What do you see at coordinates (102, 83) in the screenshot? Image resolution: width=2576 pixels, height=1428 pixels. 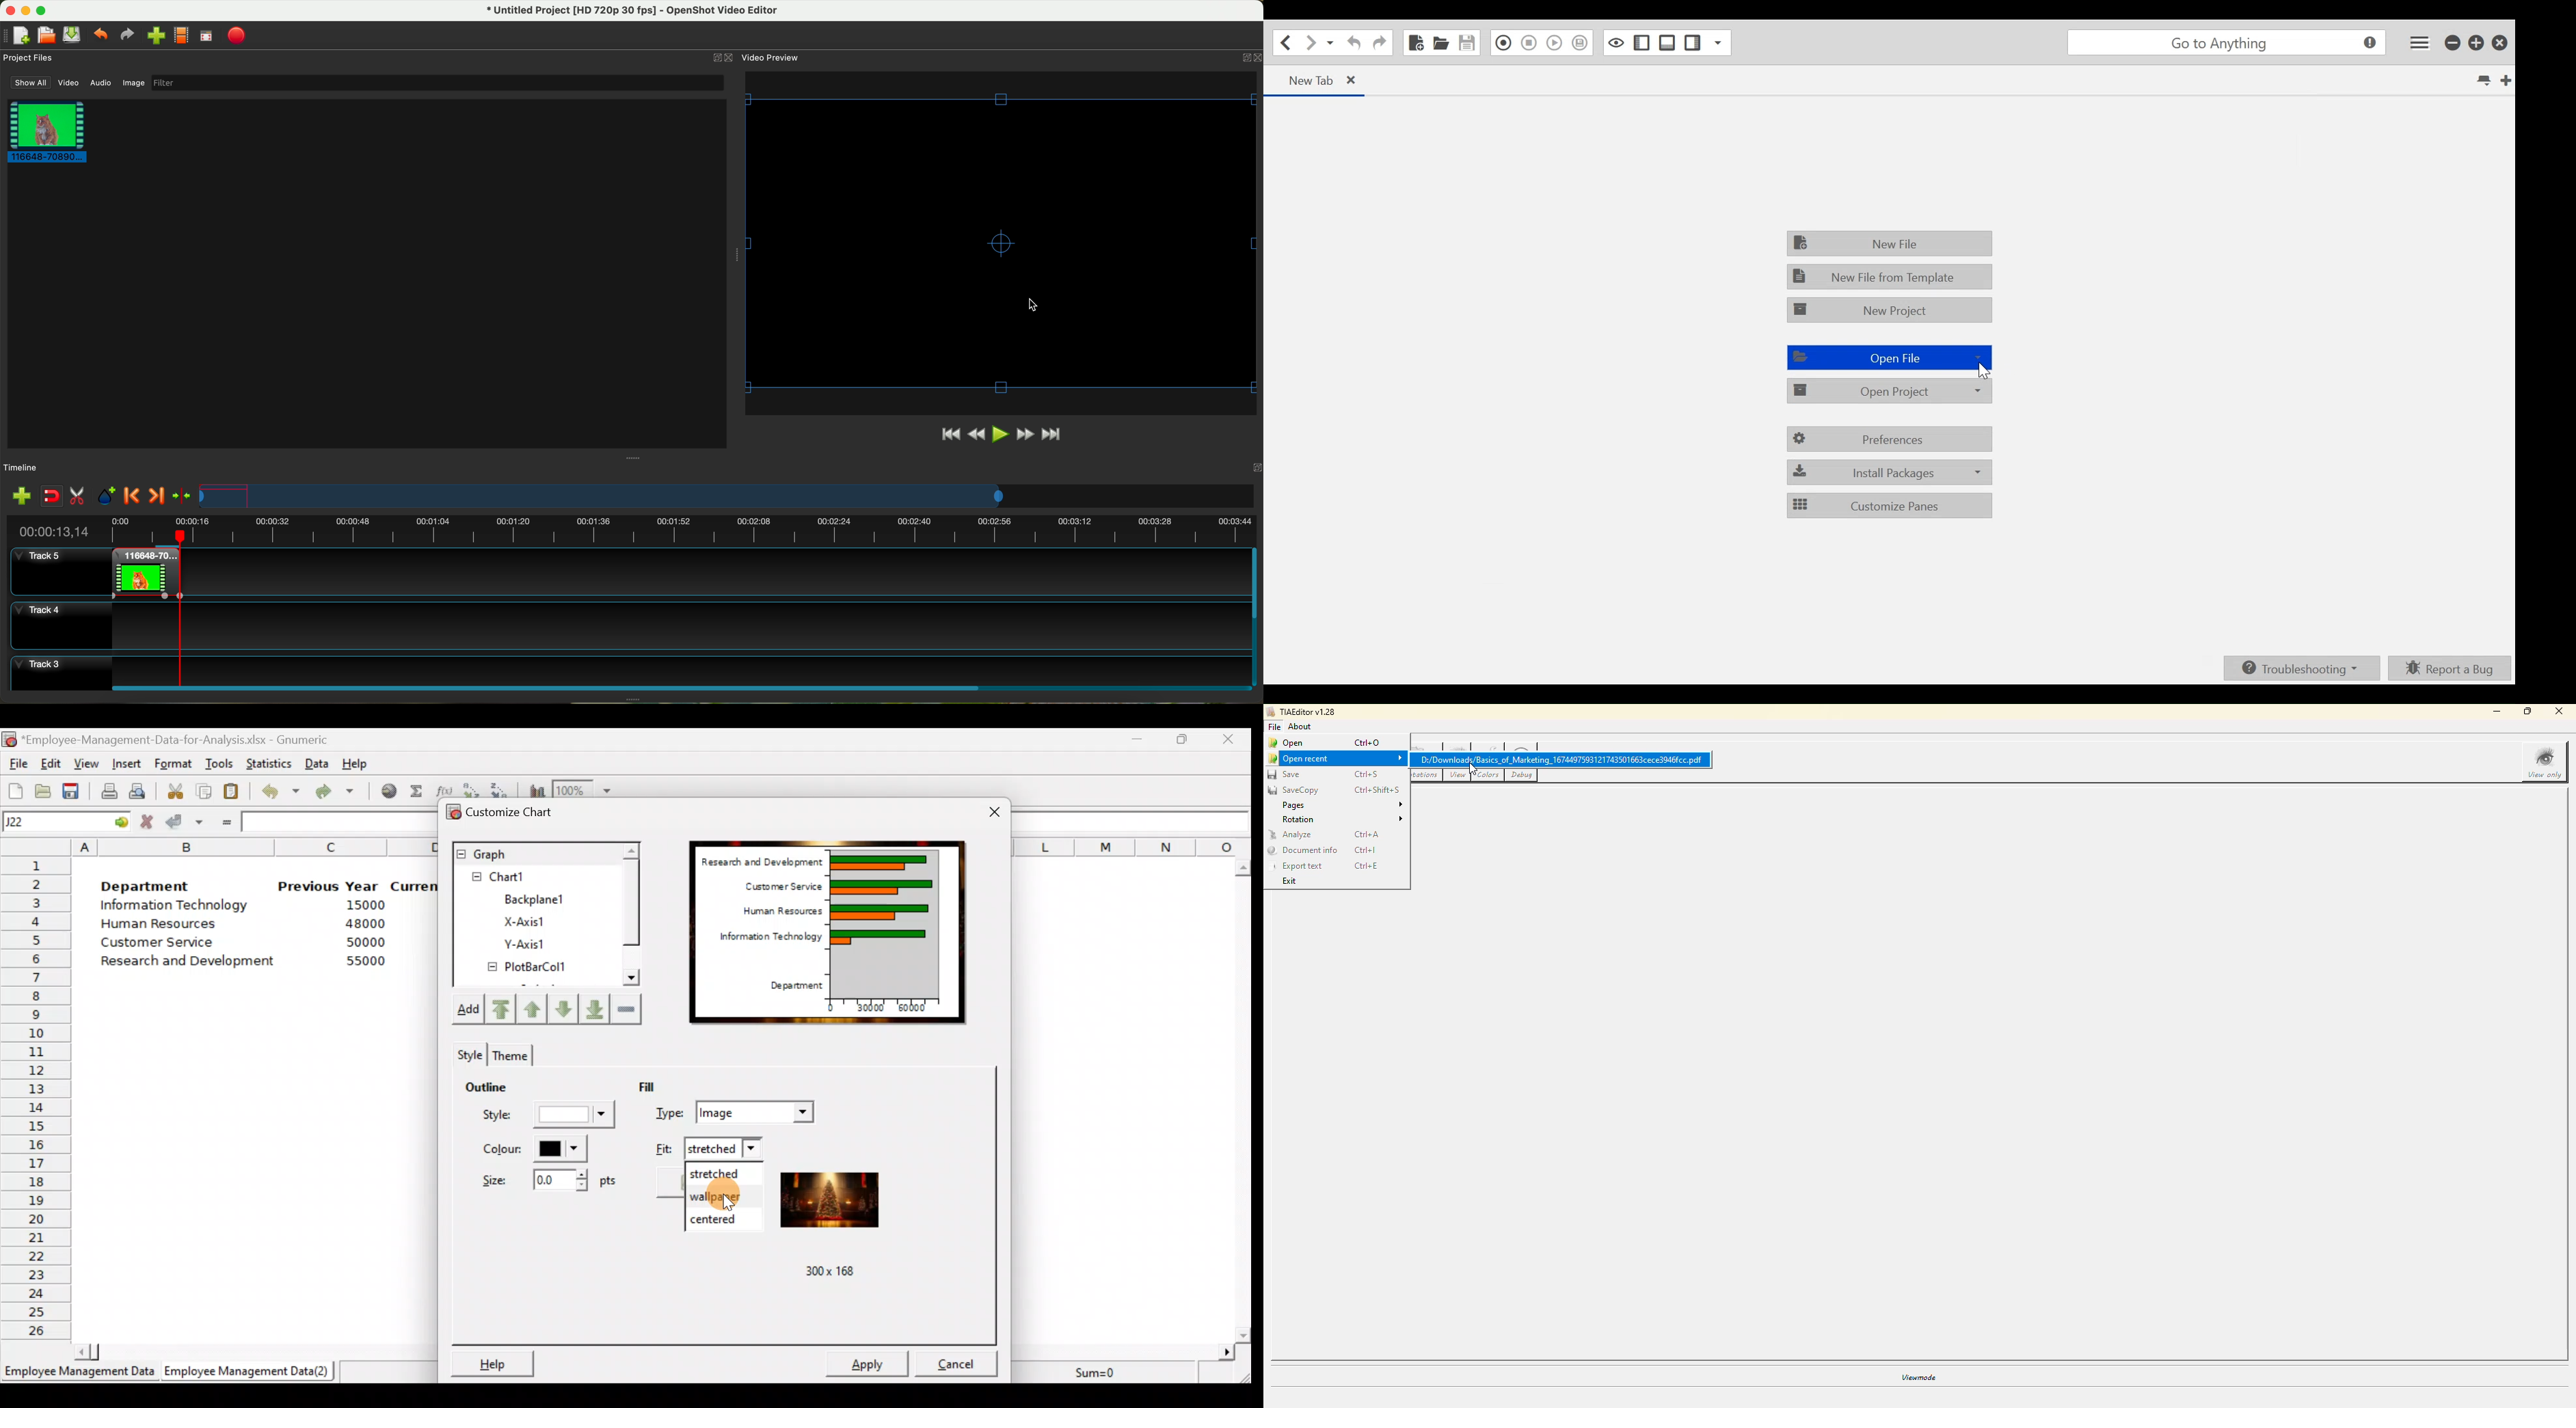 I see `audio` at bounding box center [102, 83].